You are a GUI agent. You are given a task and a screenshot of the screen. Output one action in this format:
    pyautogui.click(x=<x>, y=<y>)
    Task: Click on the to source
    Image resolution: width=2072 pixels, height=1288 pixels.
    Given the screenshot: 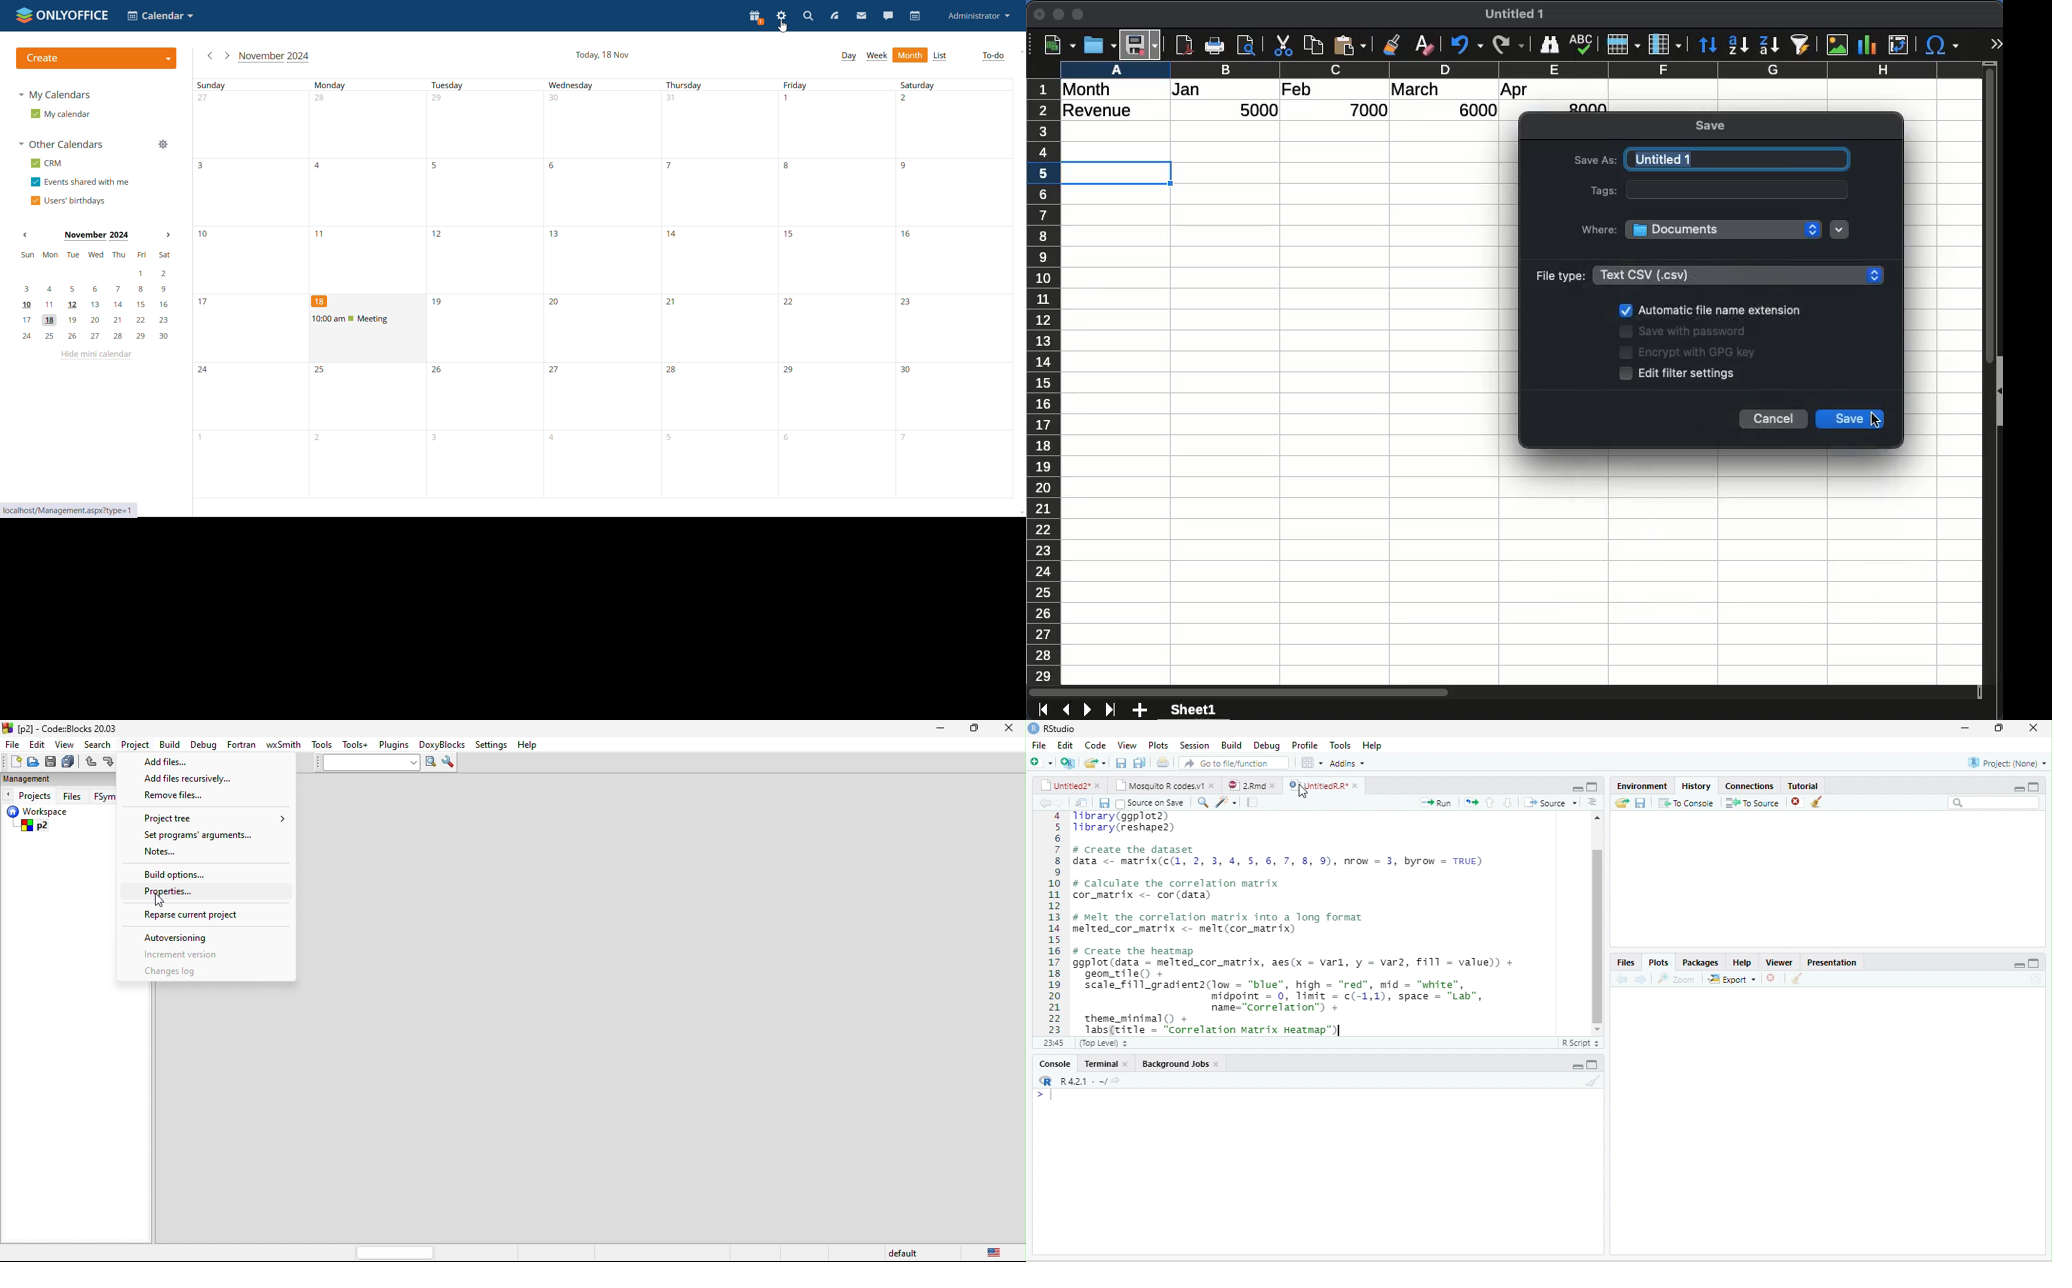 What is the action you would take?
    pyautogui.click(x=1751, y=803)
    